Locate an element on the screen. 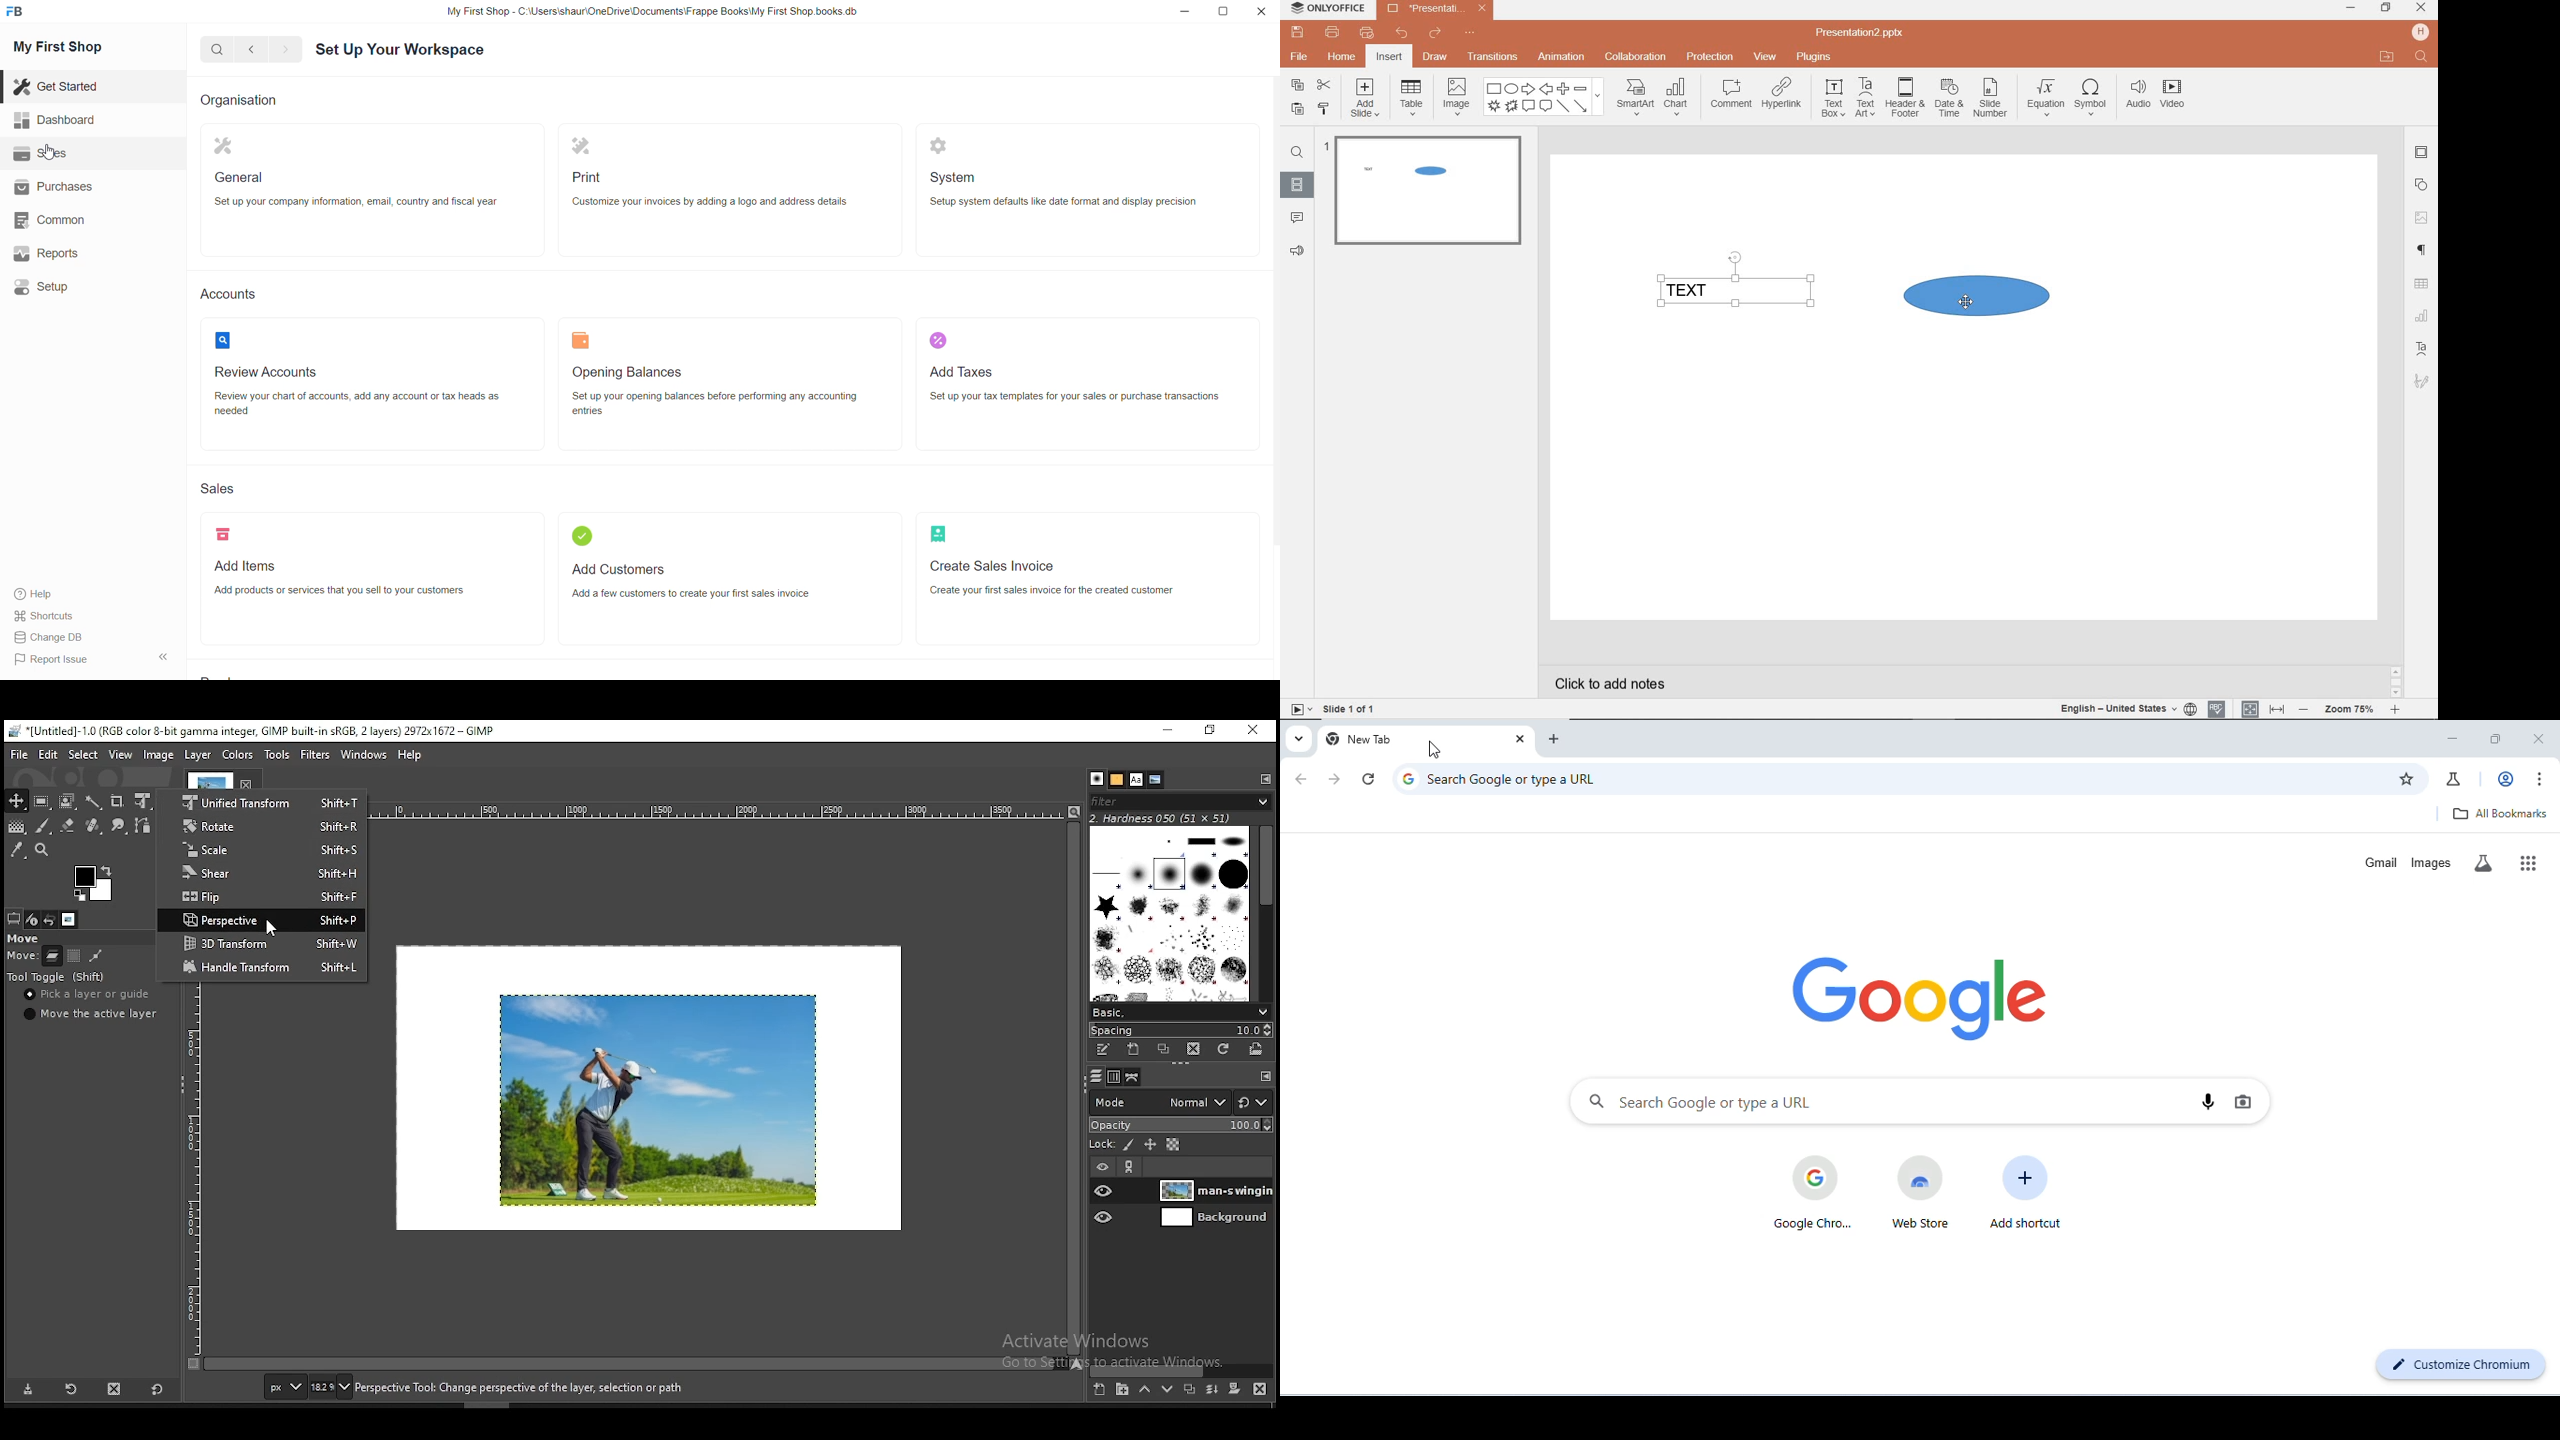 This screenshot has height=1456, width=2576. TEXT ART is located at coordinates (2420, 383).